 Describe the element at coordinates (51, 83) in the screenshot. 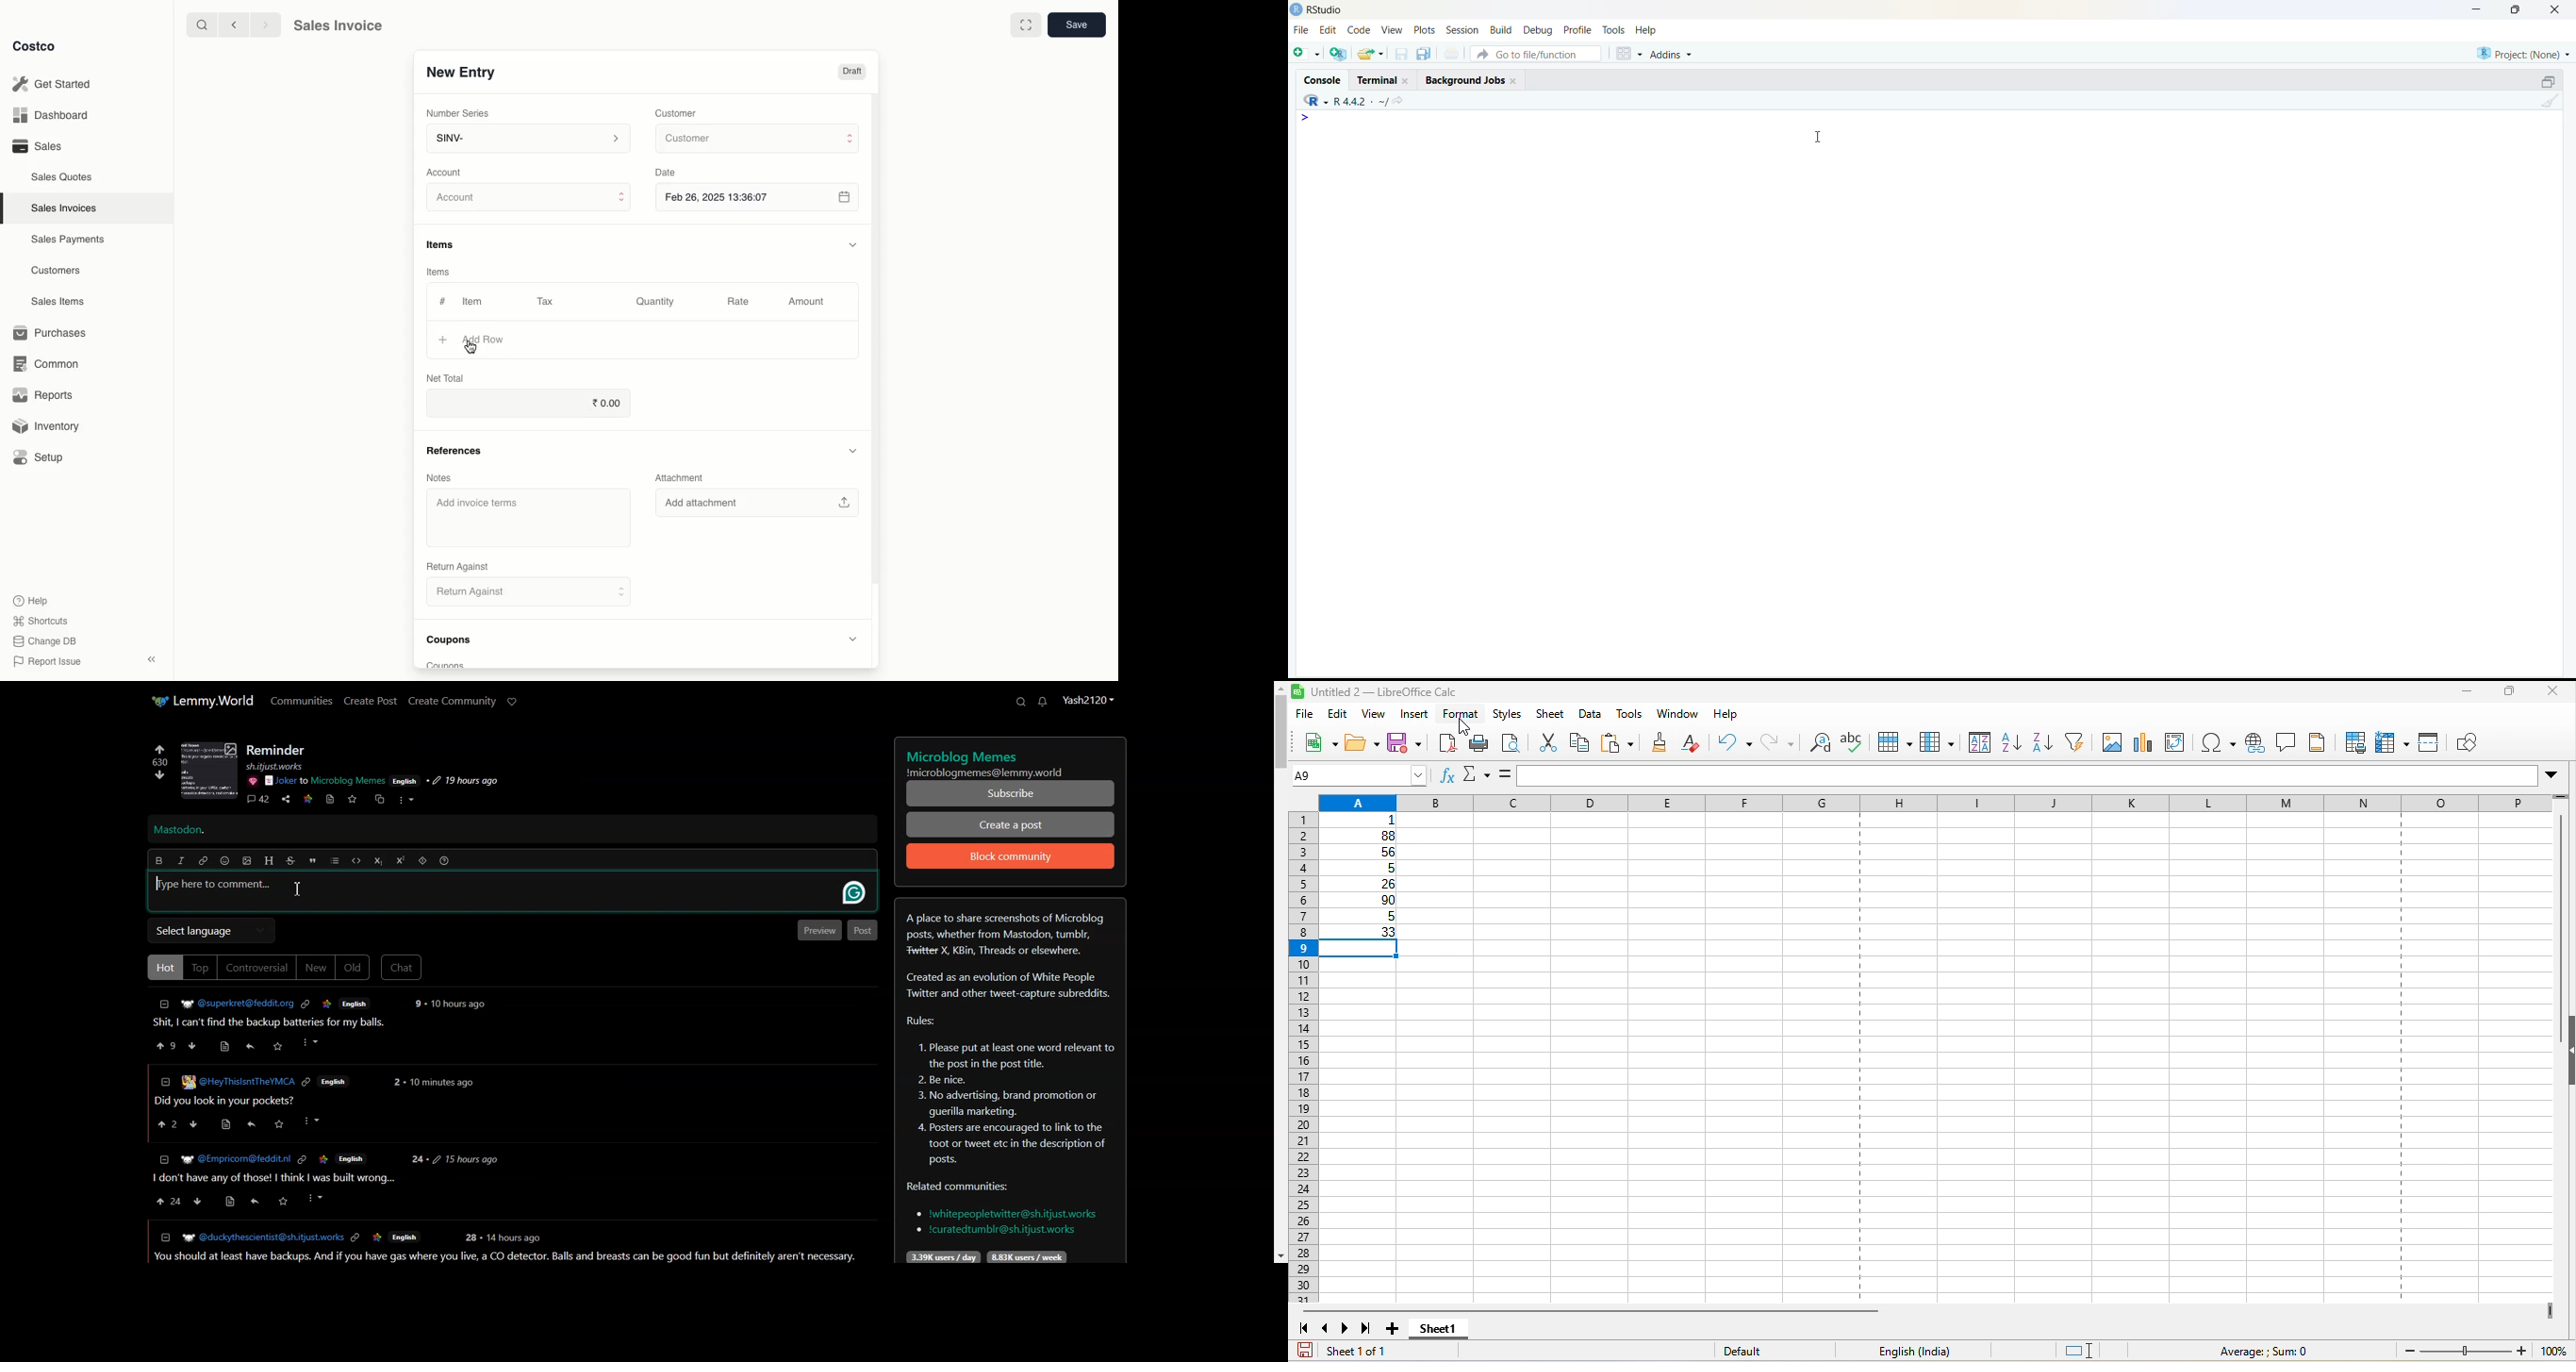

I see `Get Started` at that location.